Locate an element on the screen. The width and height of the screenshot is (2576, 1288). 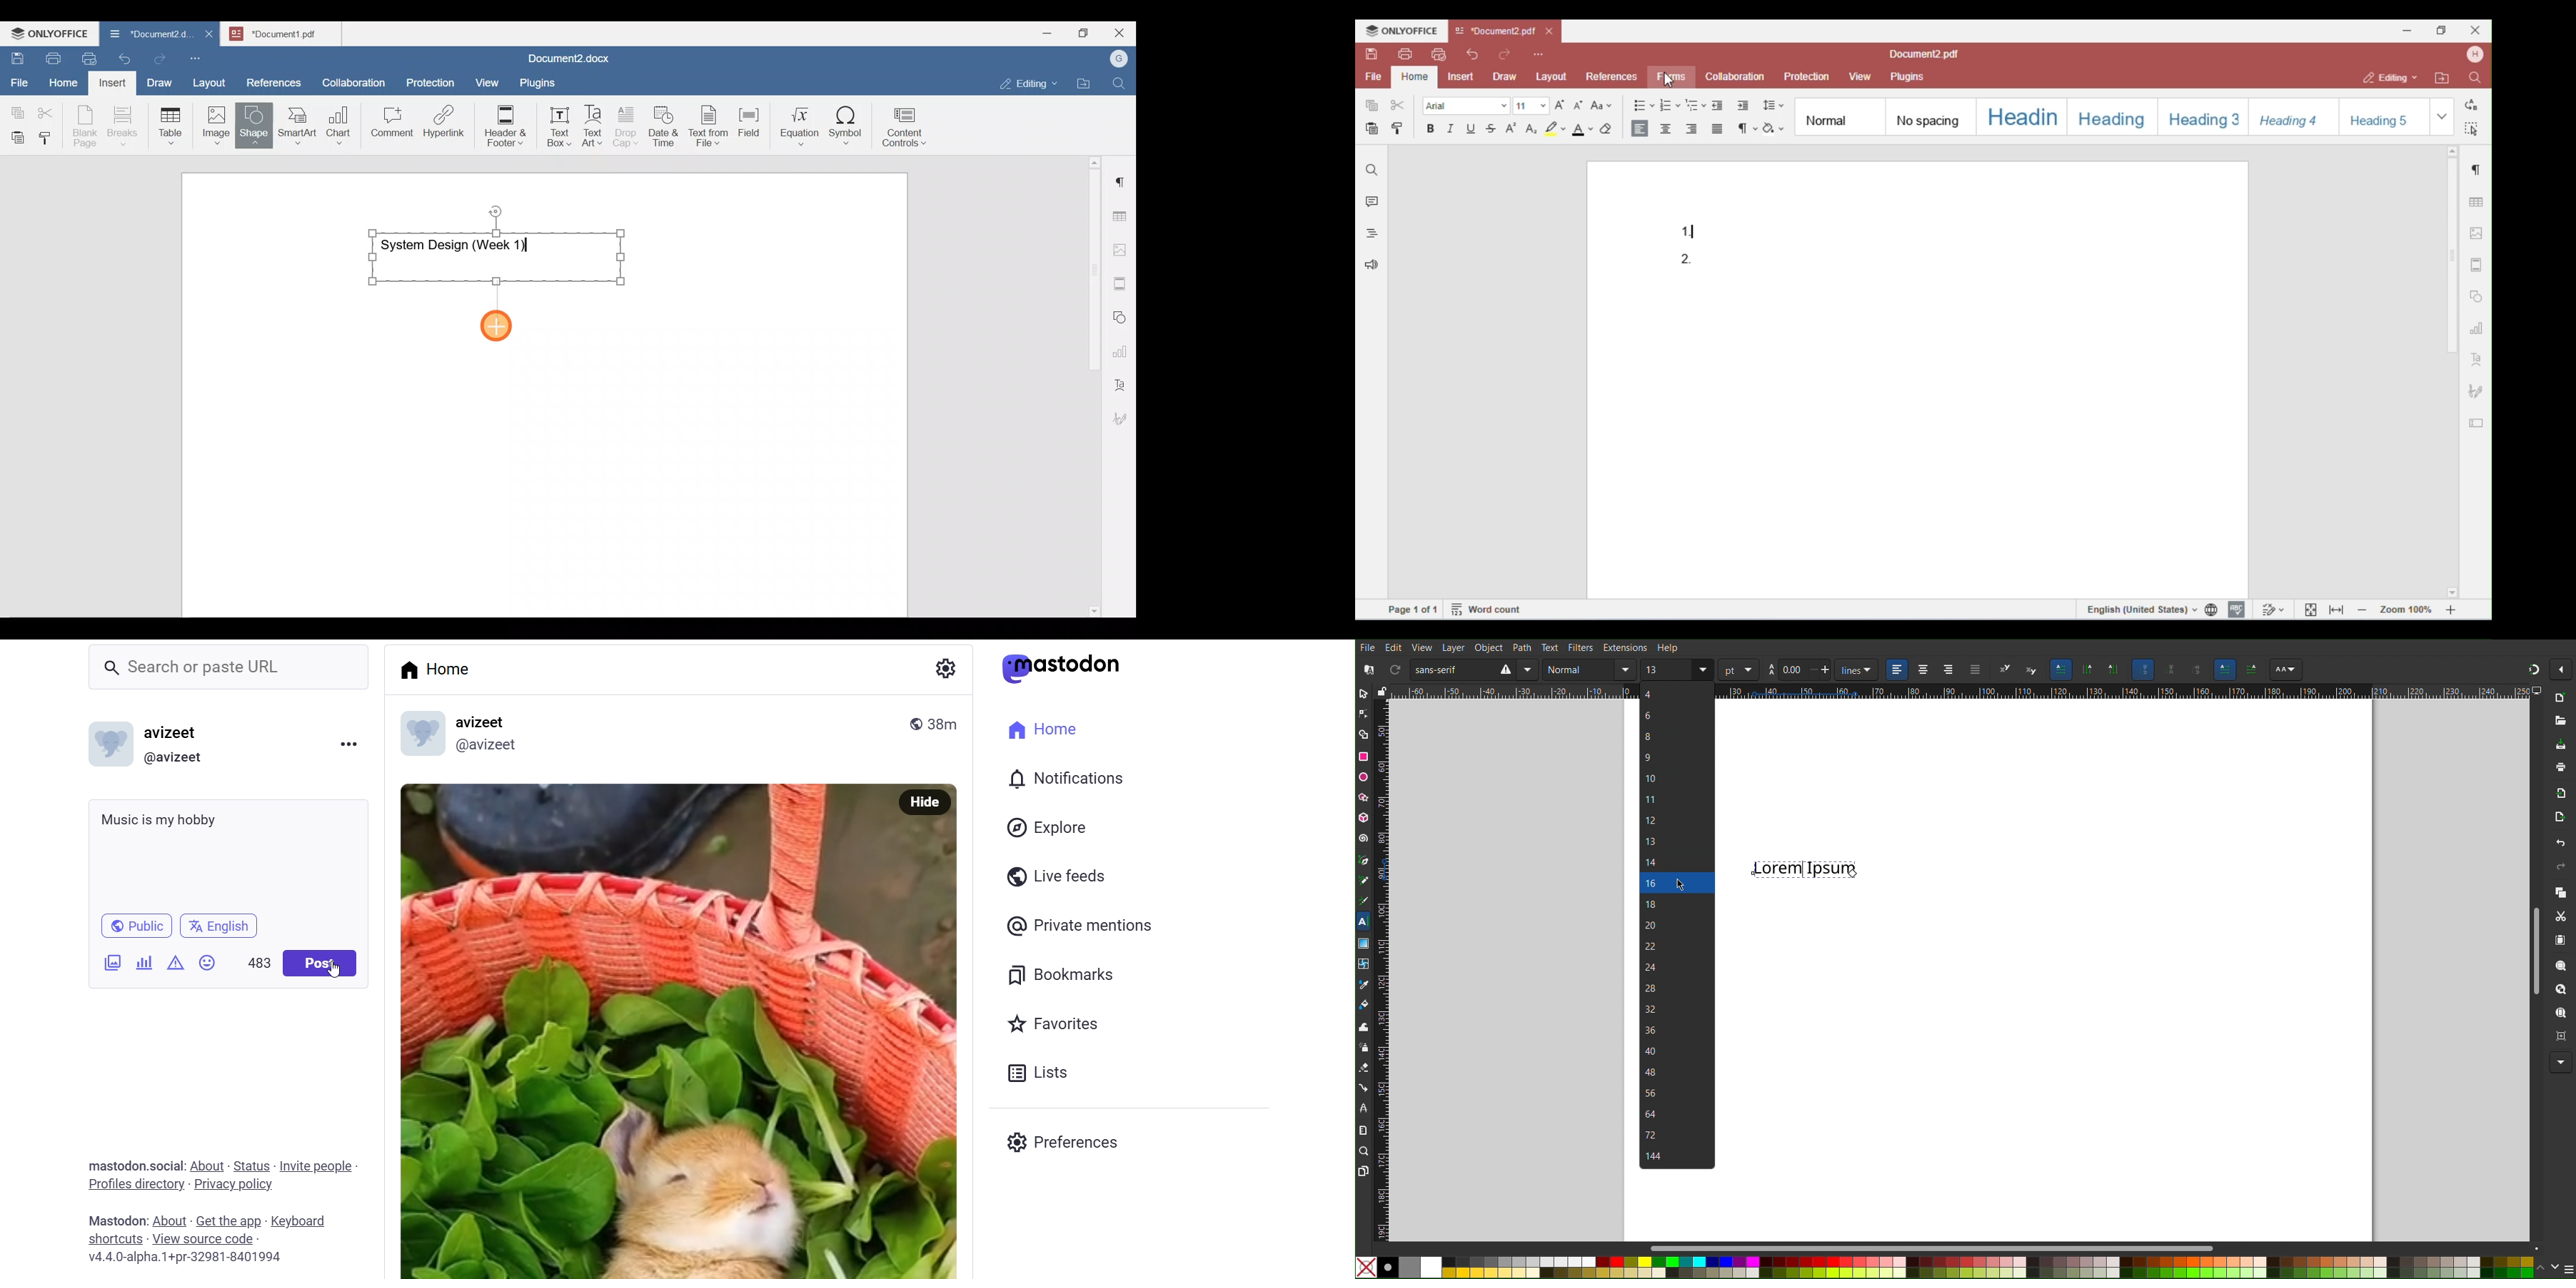
aa is located at coordinates (1770, 670).